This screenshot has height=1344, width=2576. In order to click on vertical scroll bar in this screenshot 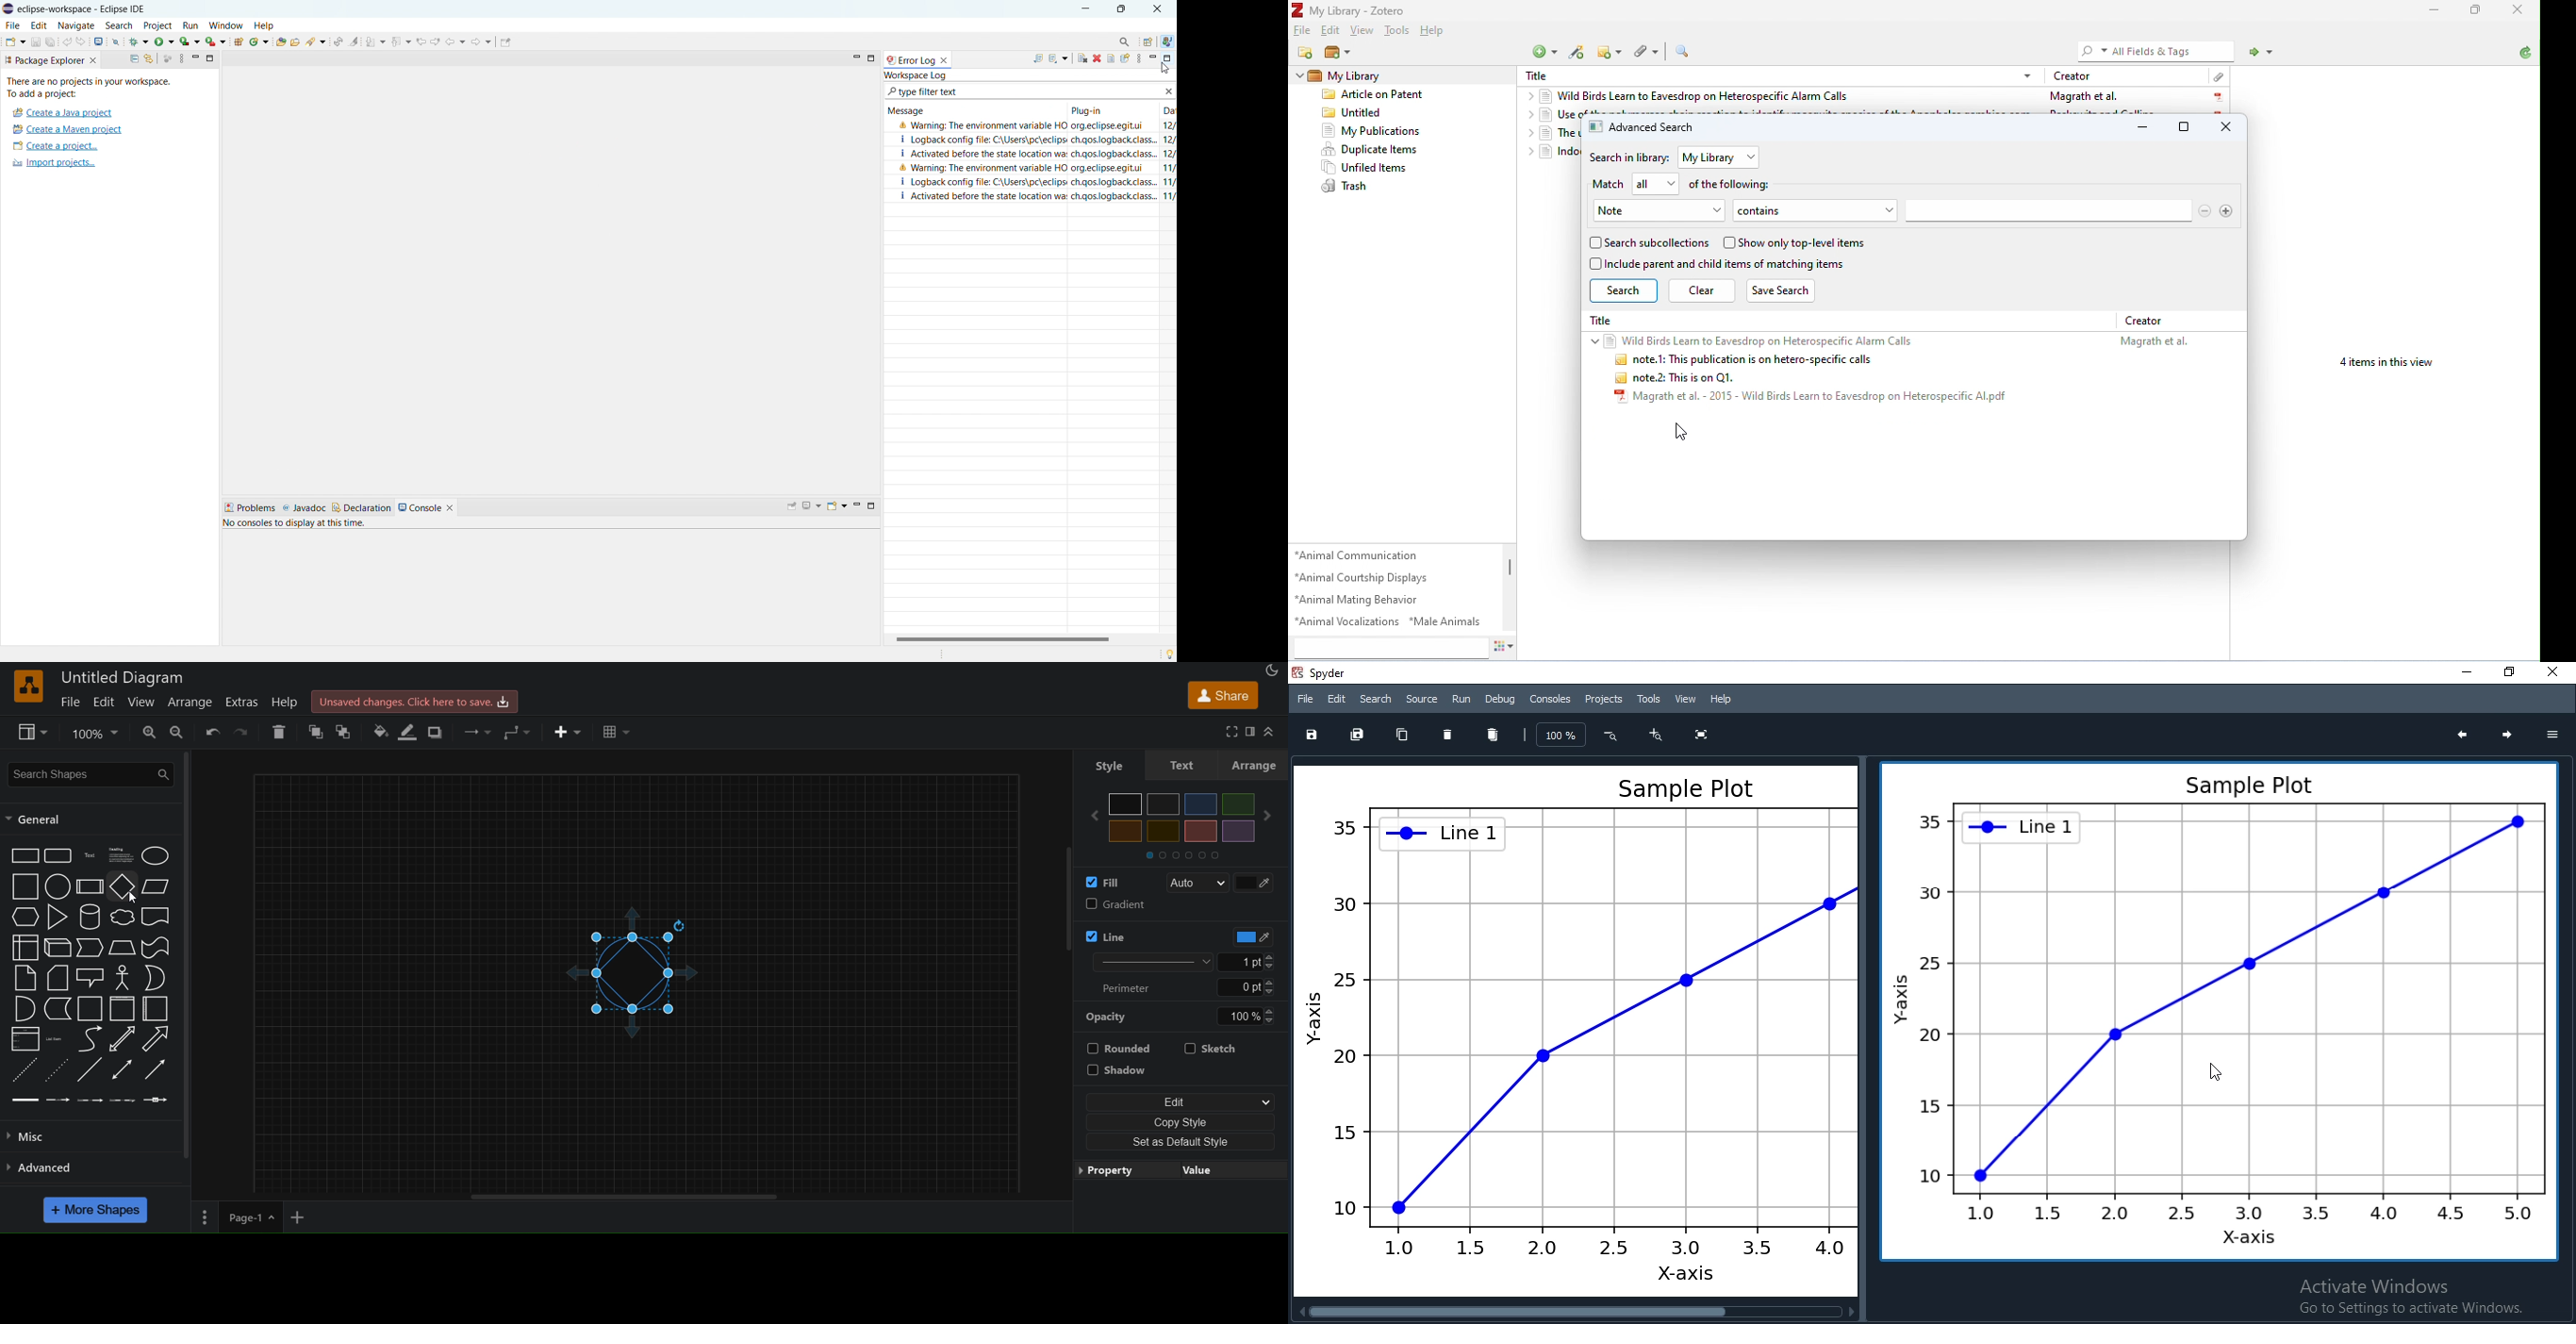, I will do `click(1507, 570)`.